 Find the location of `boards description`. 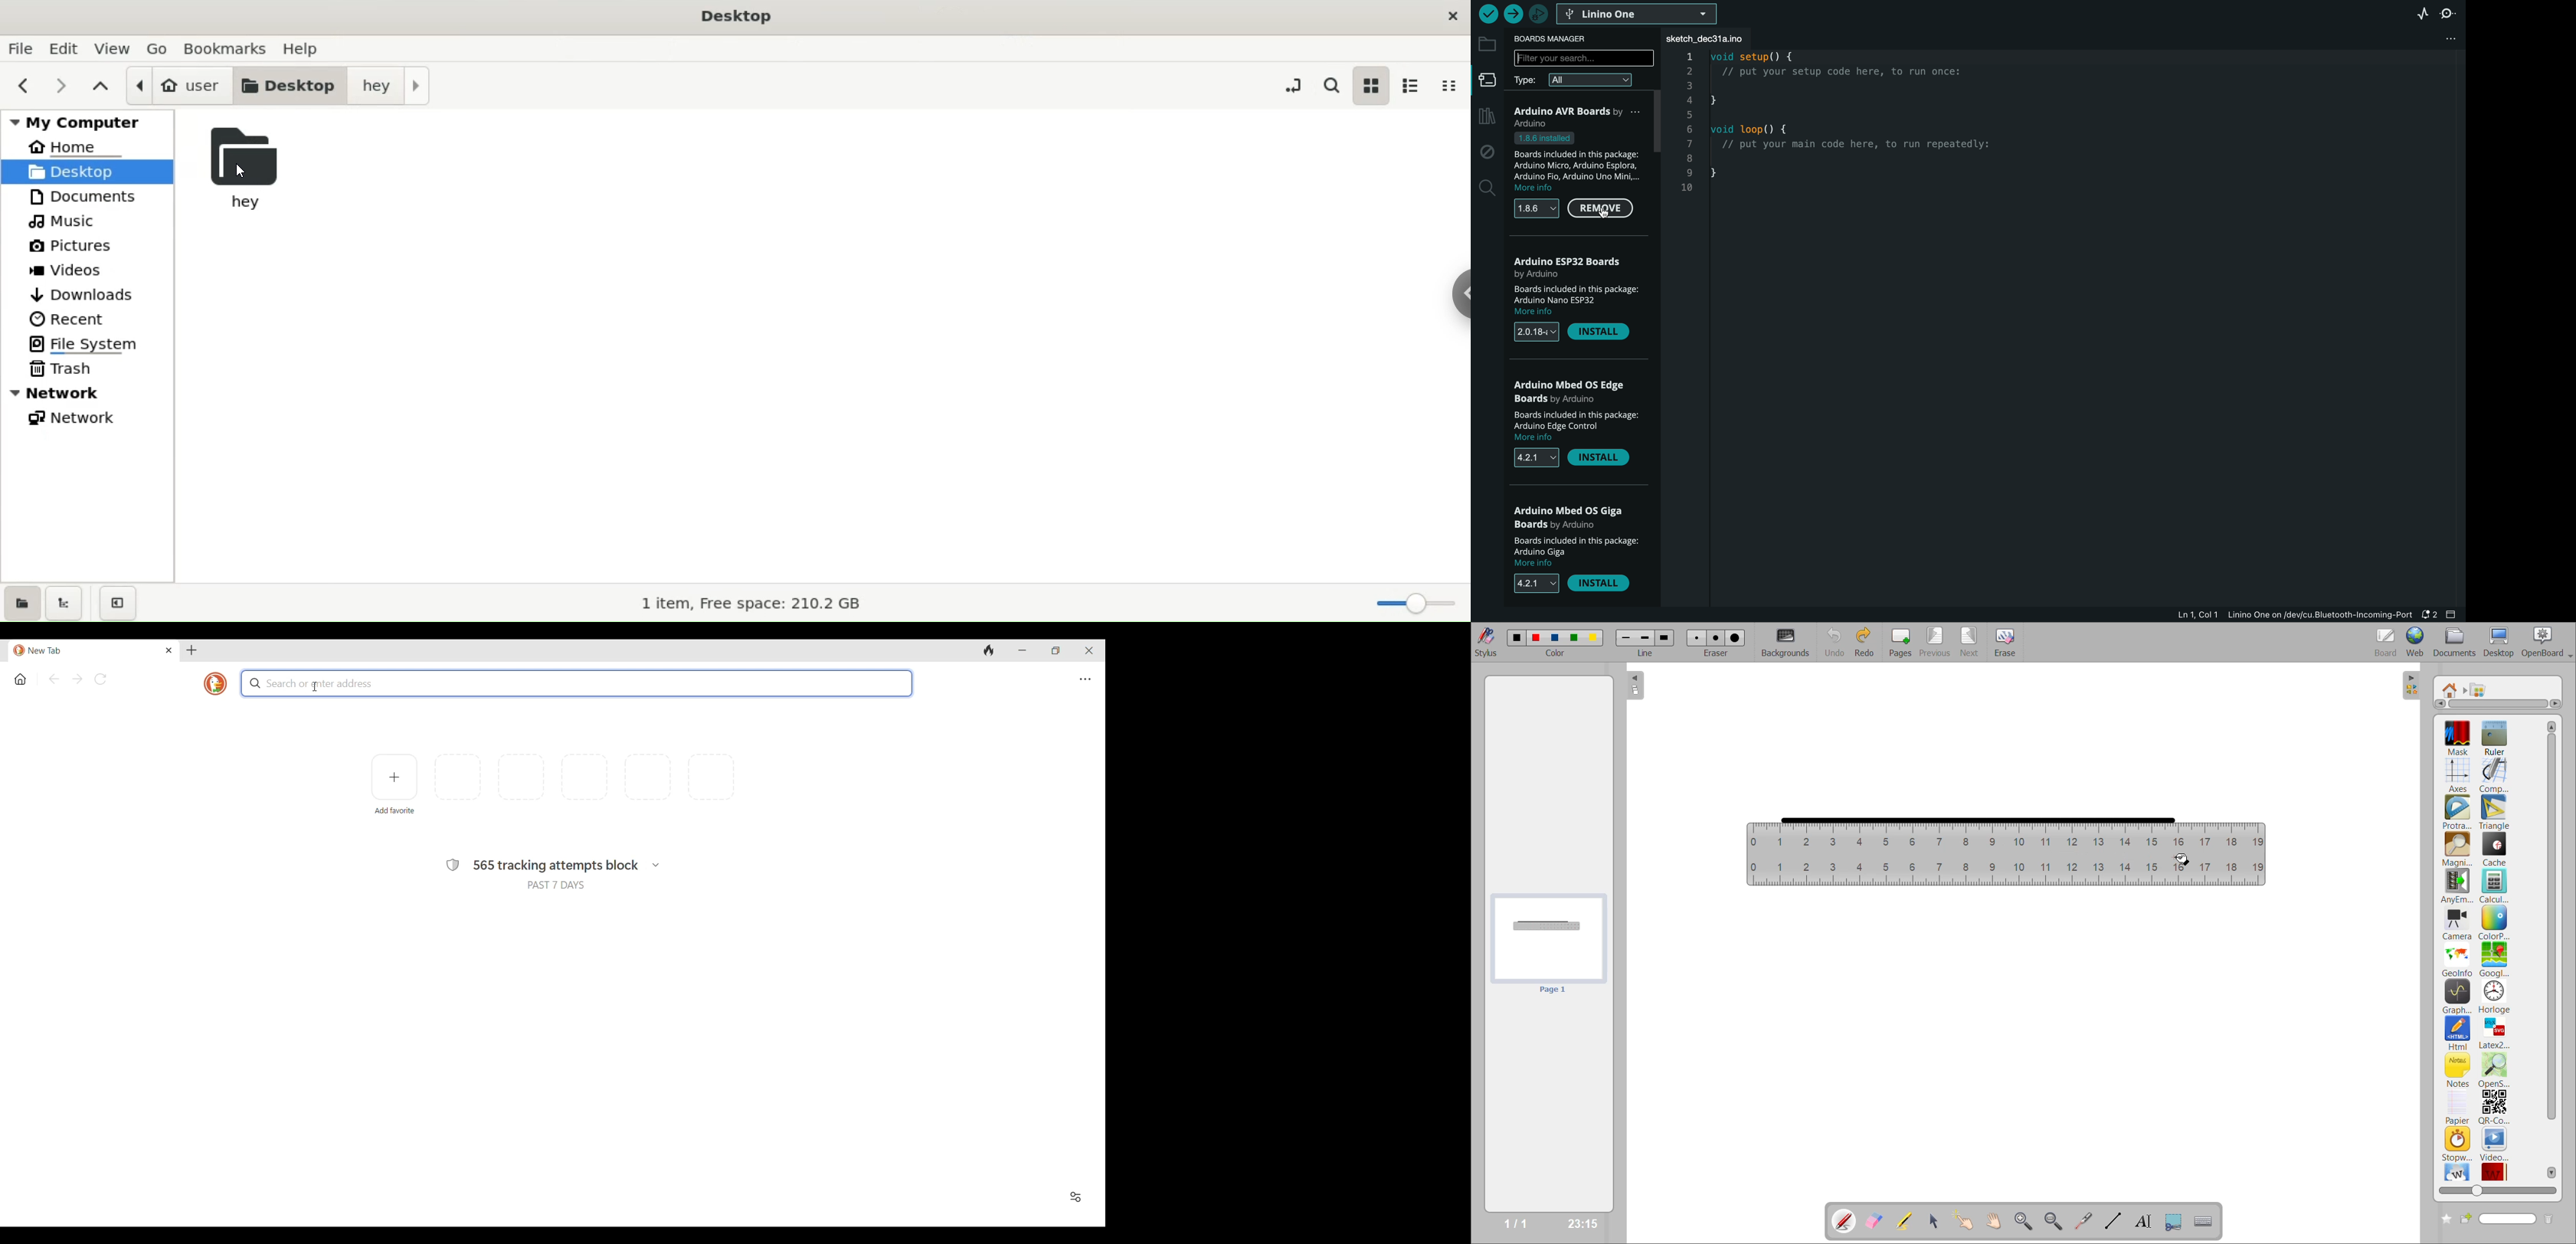

boards description is located at coordinates (1577, 157).